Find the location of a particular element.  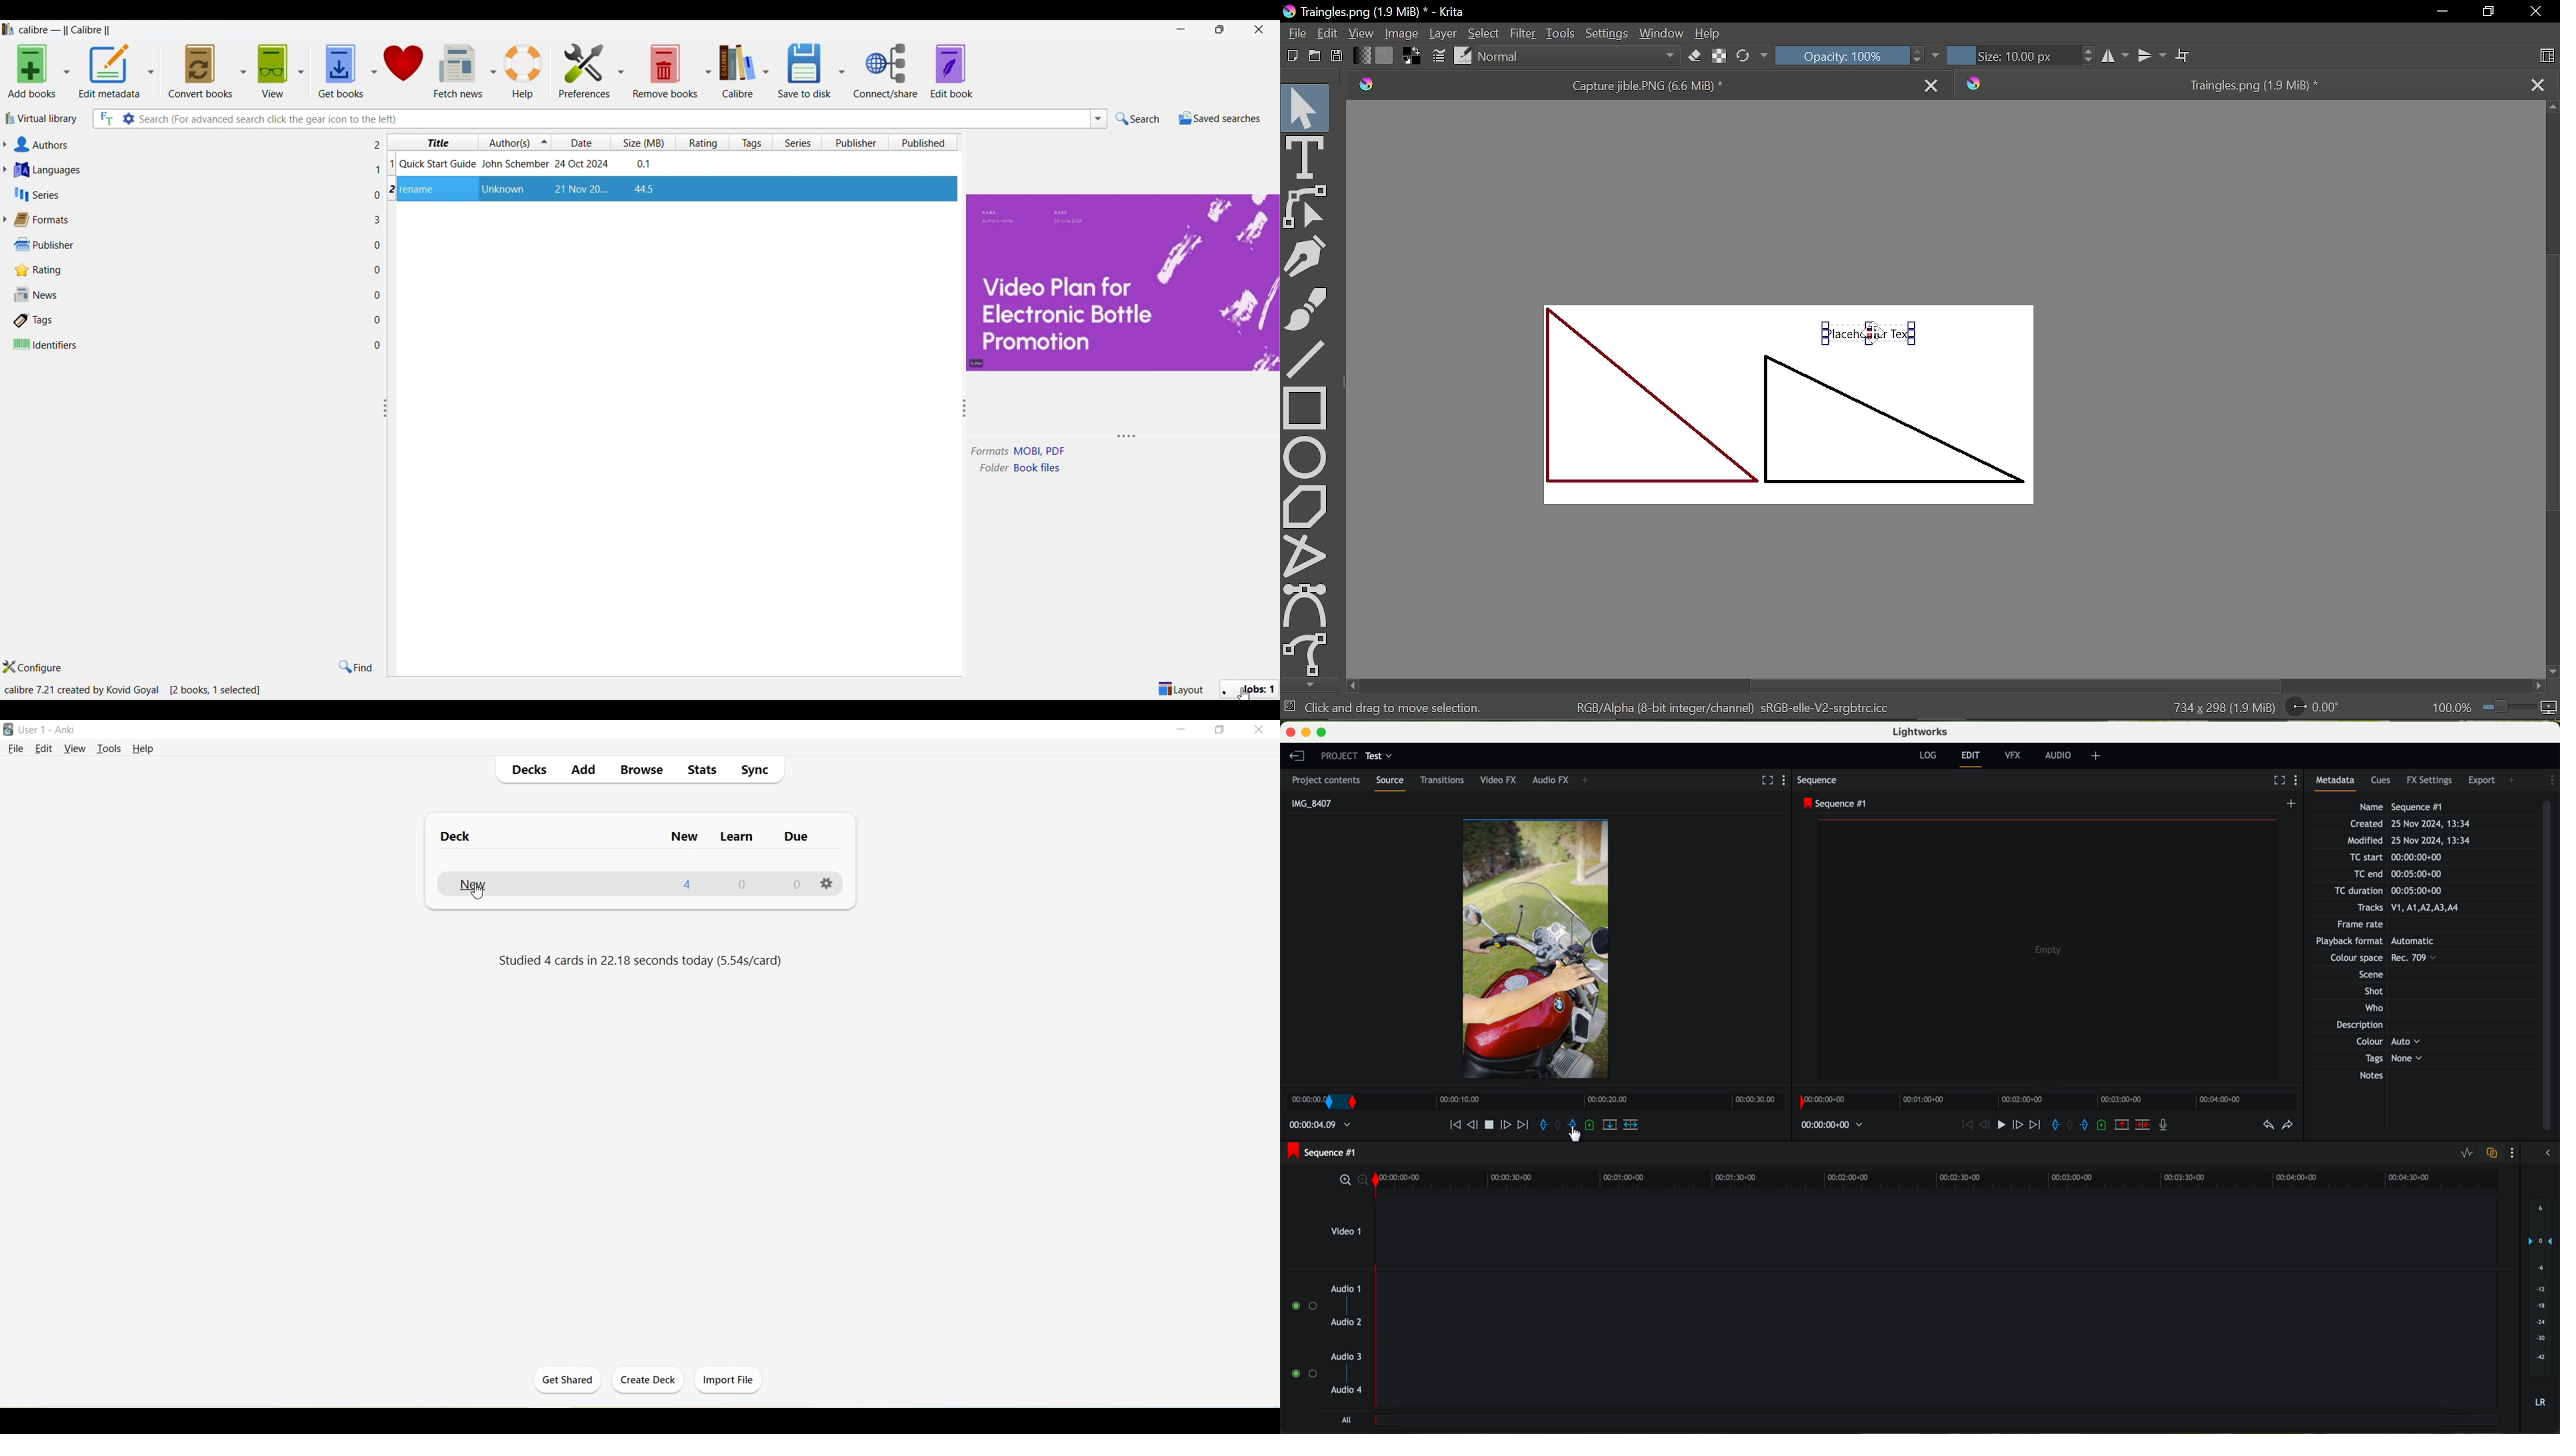

mark is located at coordinates (1304, 1103).